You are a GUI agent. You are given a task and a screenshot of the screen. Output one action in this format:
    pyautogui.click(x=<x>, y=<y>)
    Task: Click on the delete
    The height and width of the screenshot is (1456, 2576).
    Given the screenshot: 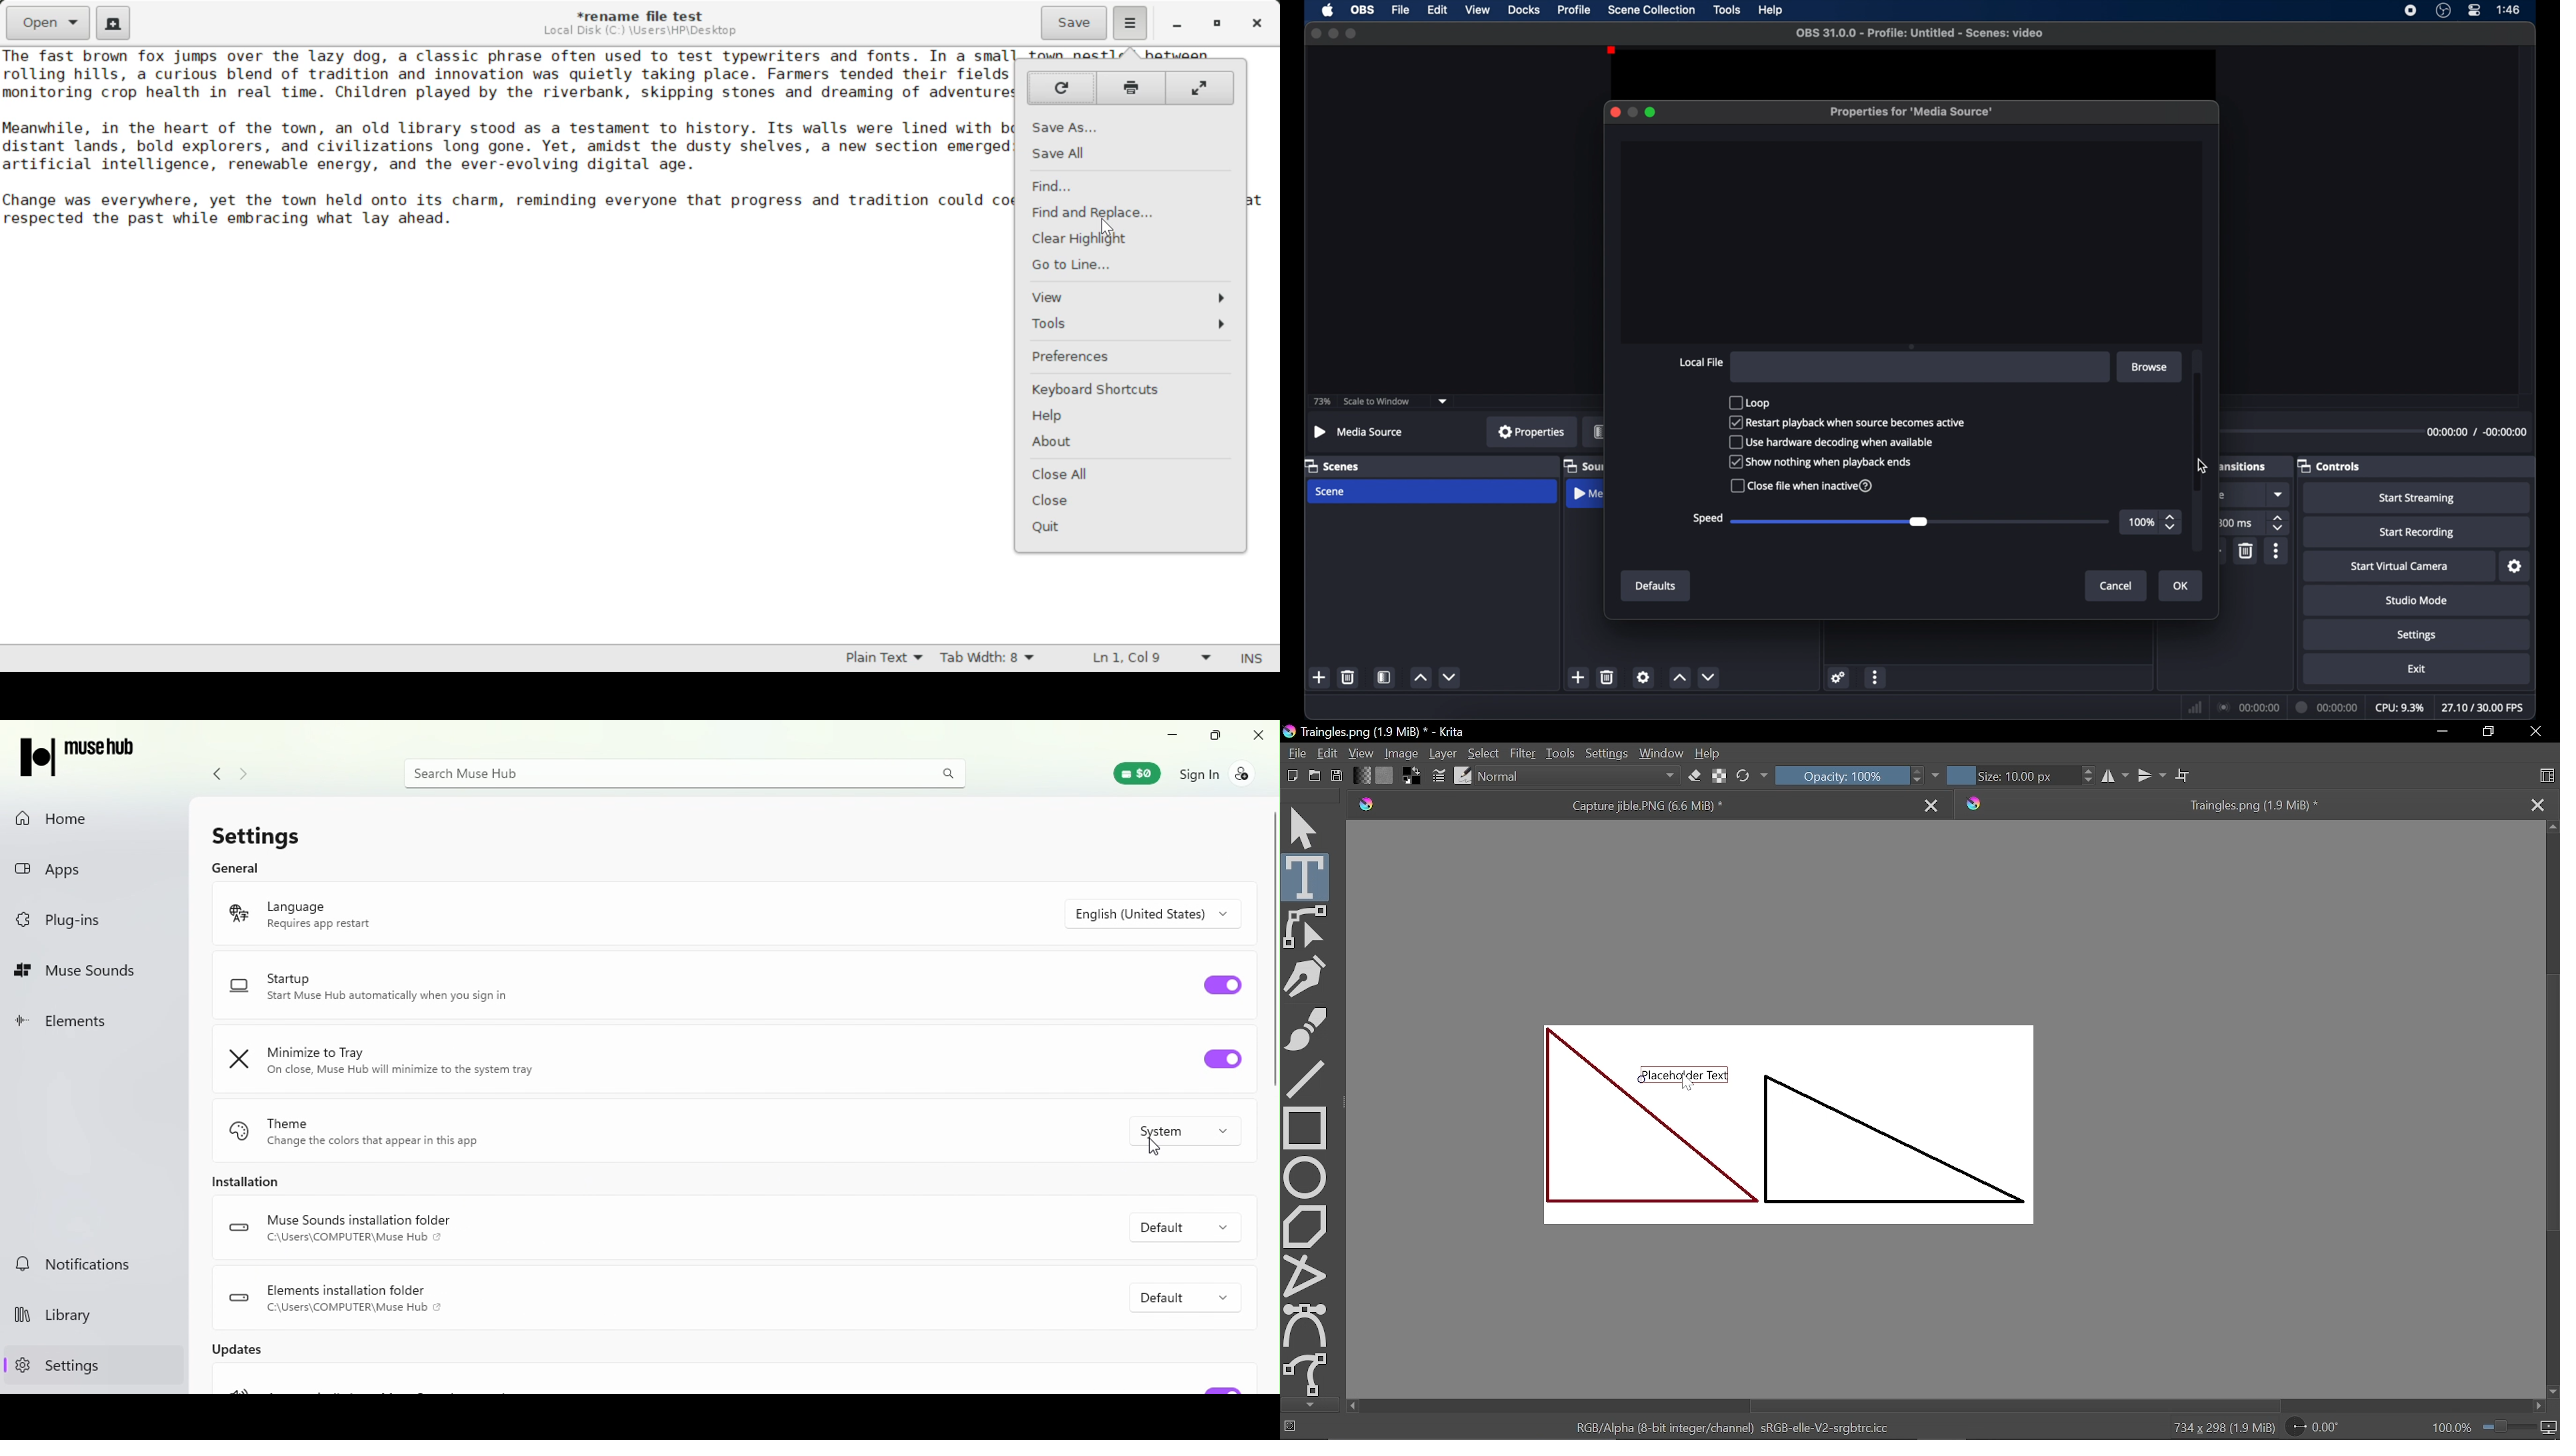 What is the action you would take?
    pyautogui.click(x=2247, y=550)
    